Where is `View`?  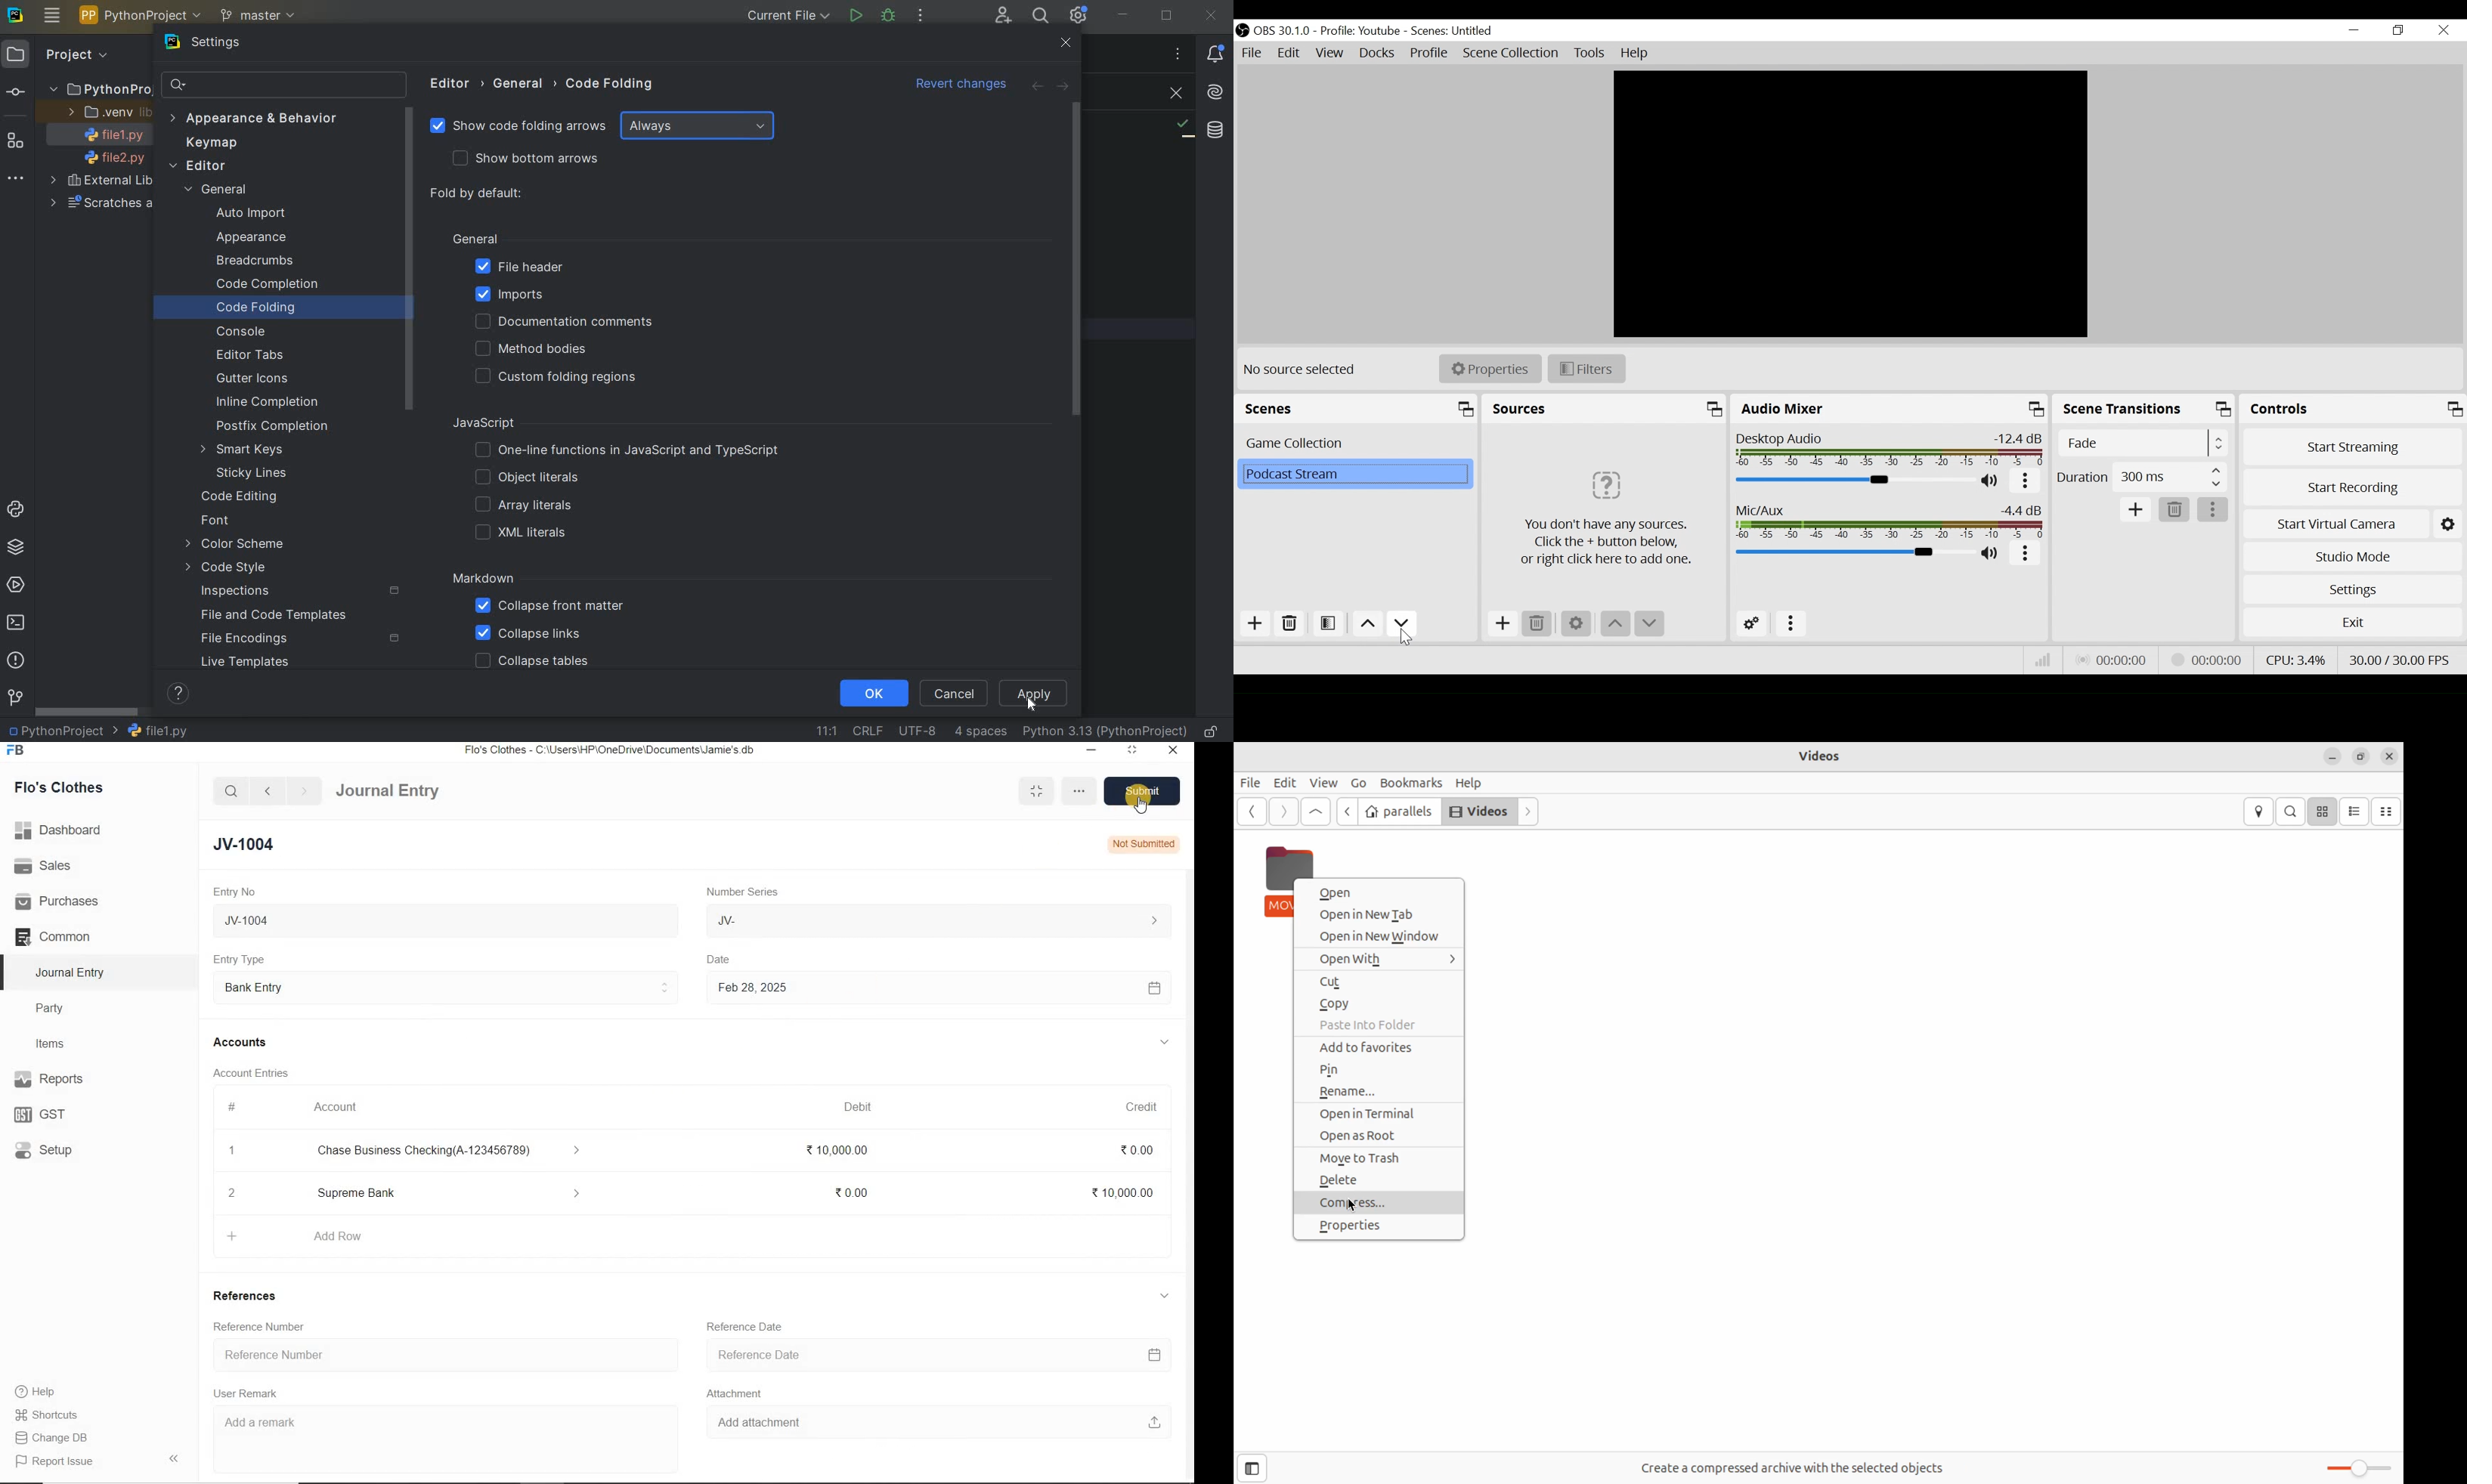
View is located at coordinates (1331, 55).